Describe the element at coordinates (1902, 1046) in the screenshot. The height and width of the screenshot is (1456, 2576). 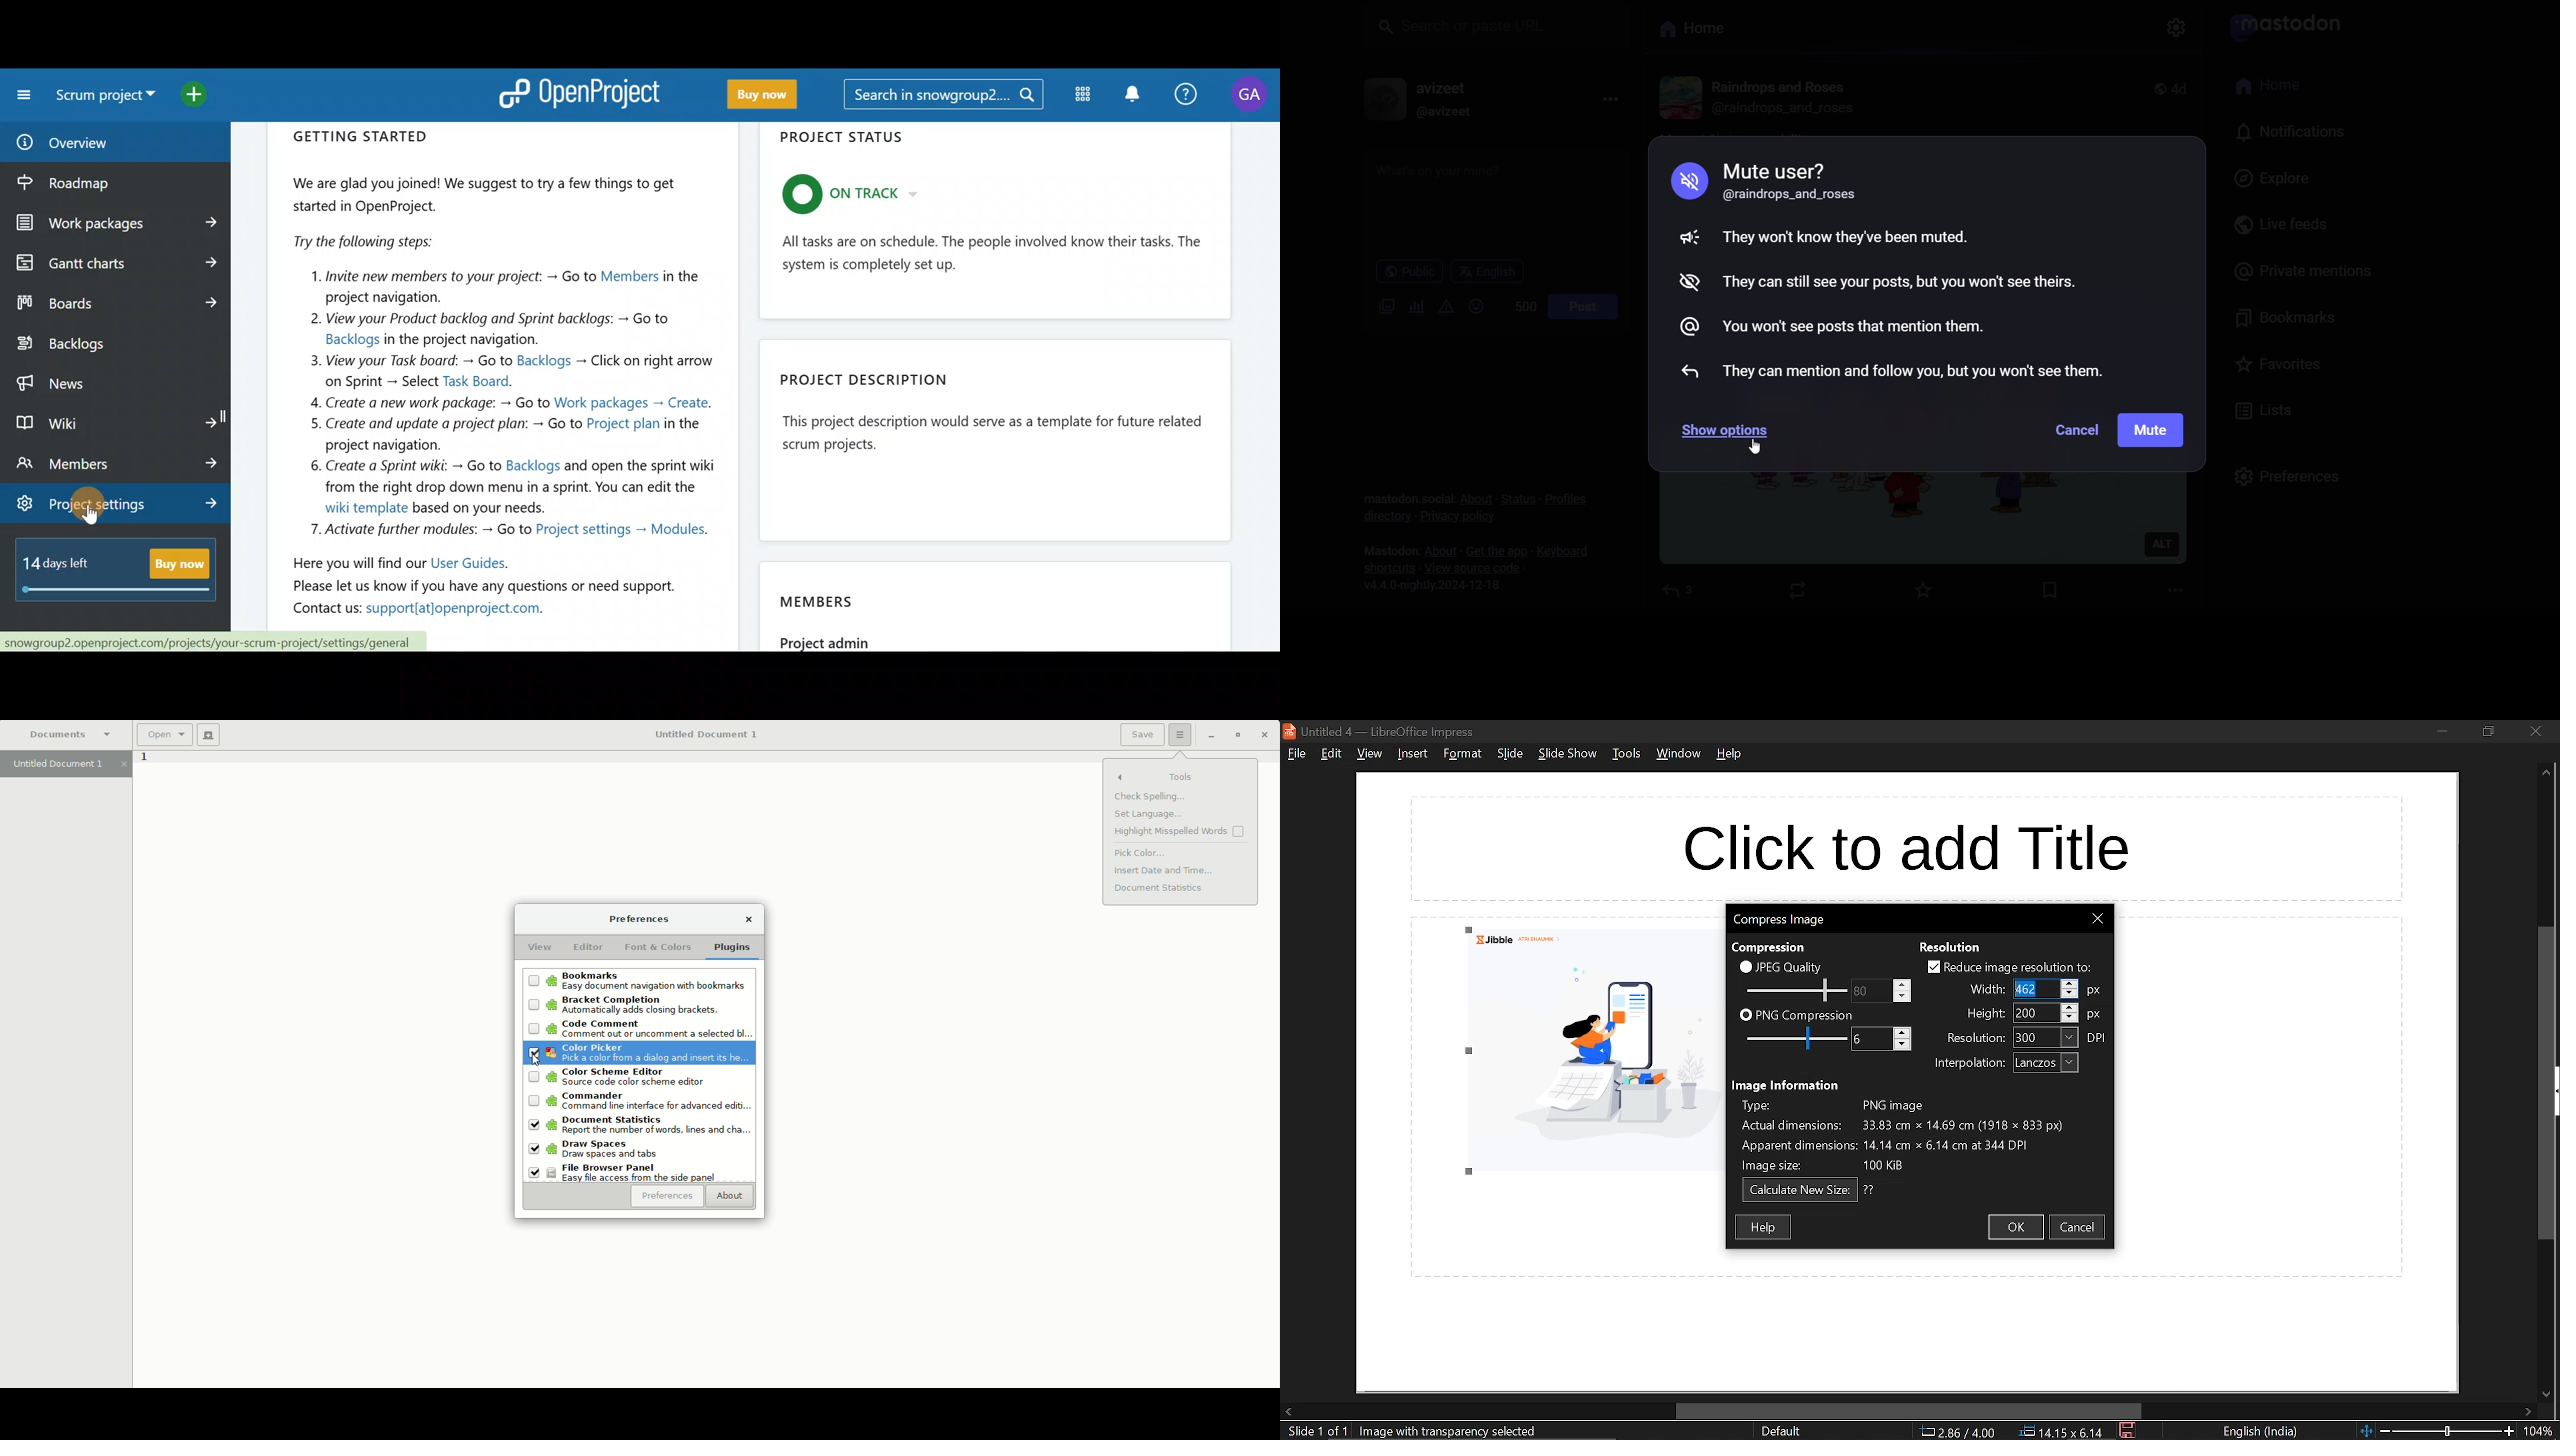
I see `decrease png compression` at that location.